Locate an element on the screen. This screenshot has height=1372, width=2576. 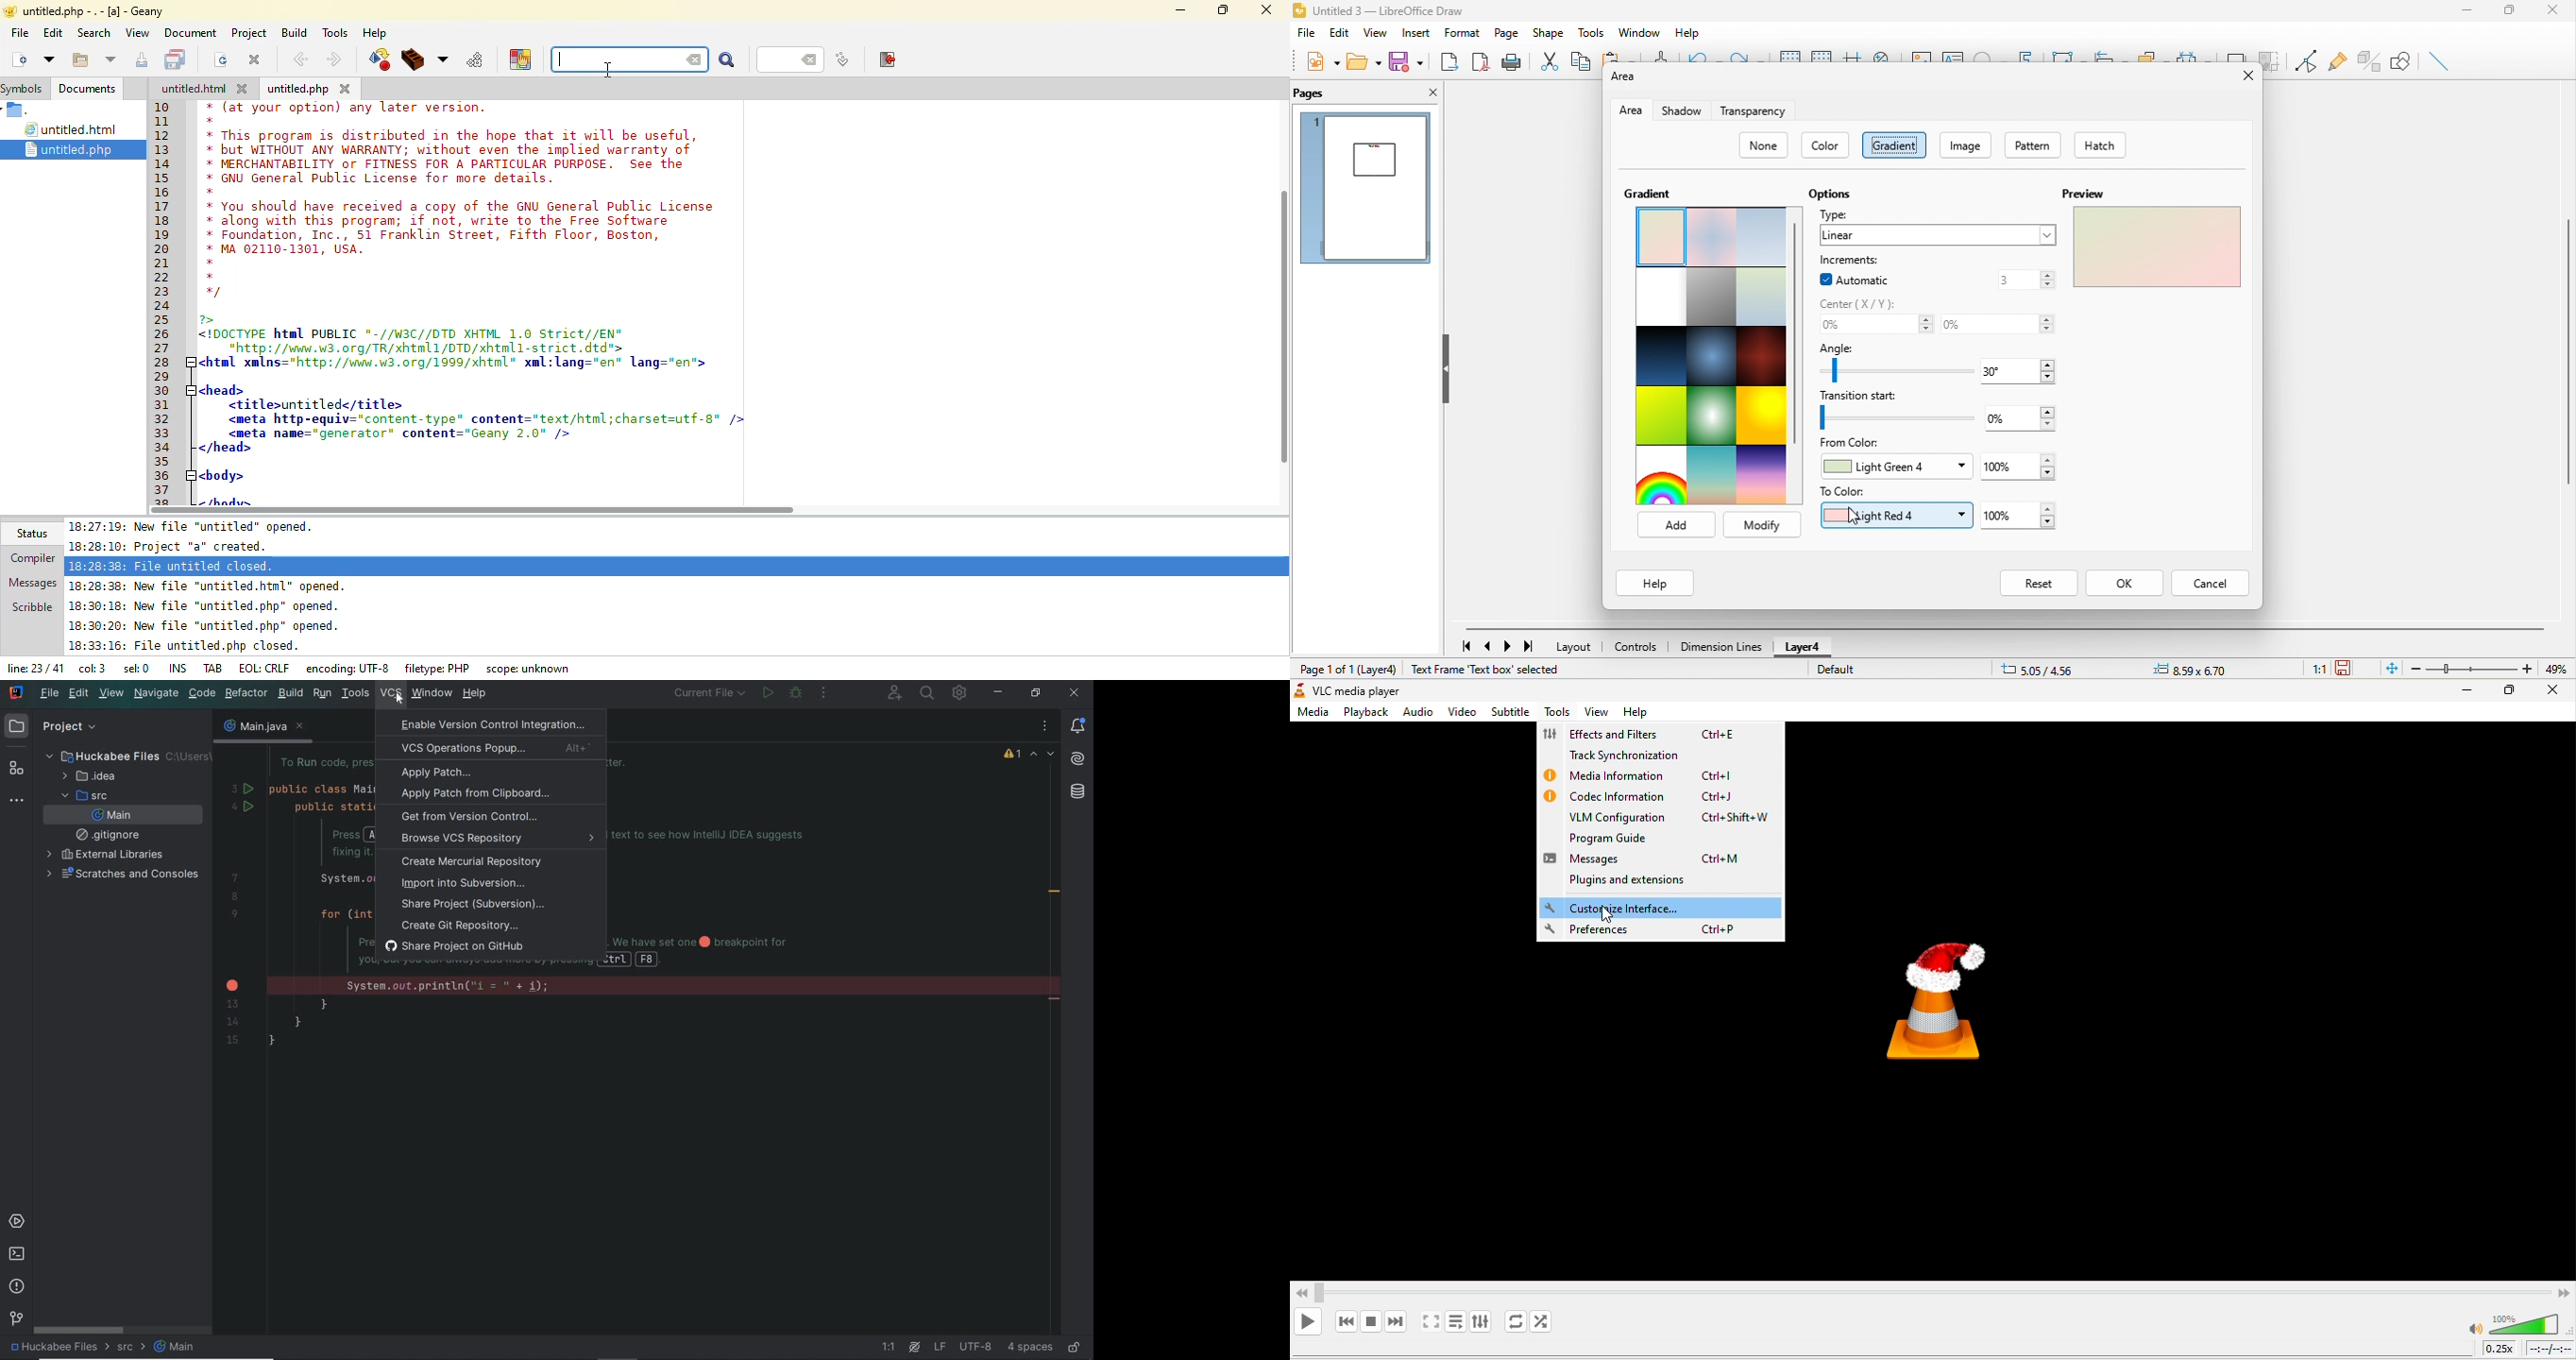
playback speed is located at coordinates (2500, 1350).